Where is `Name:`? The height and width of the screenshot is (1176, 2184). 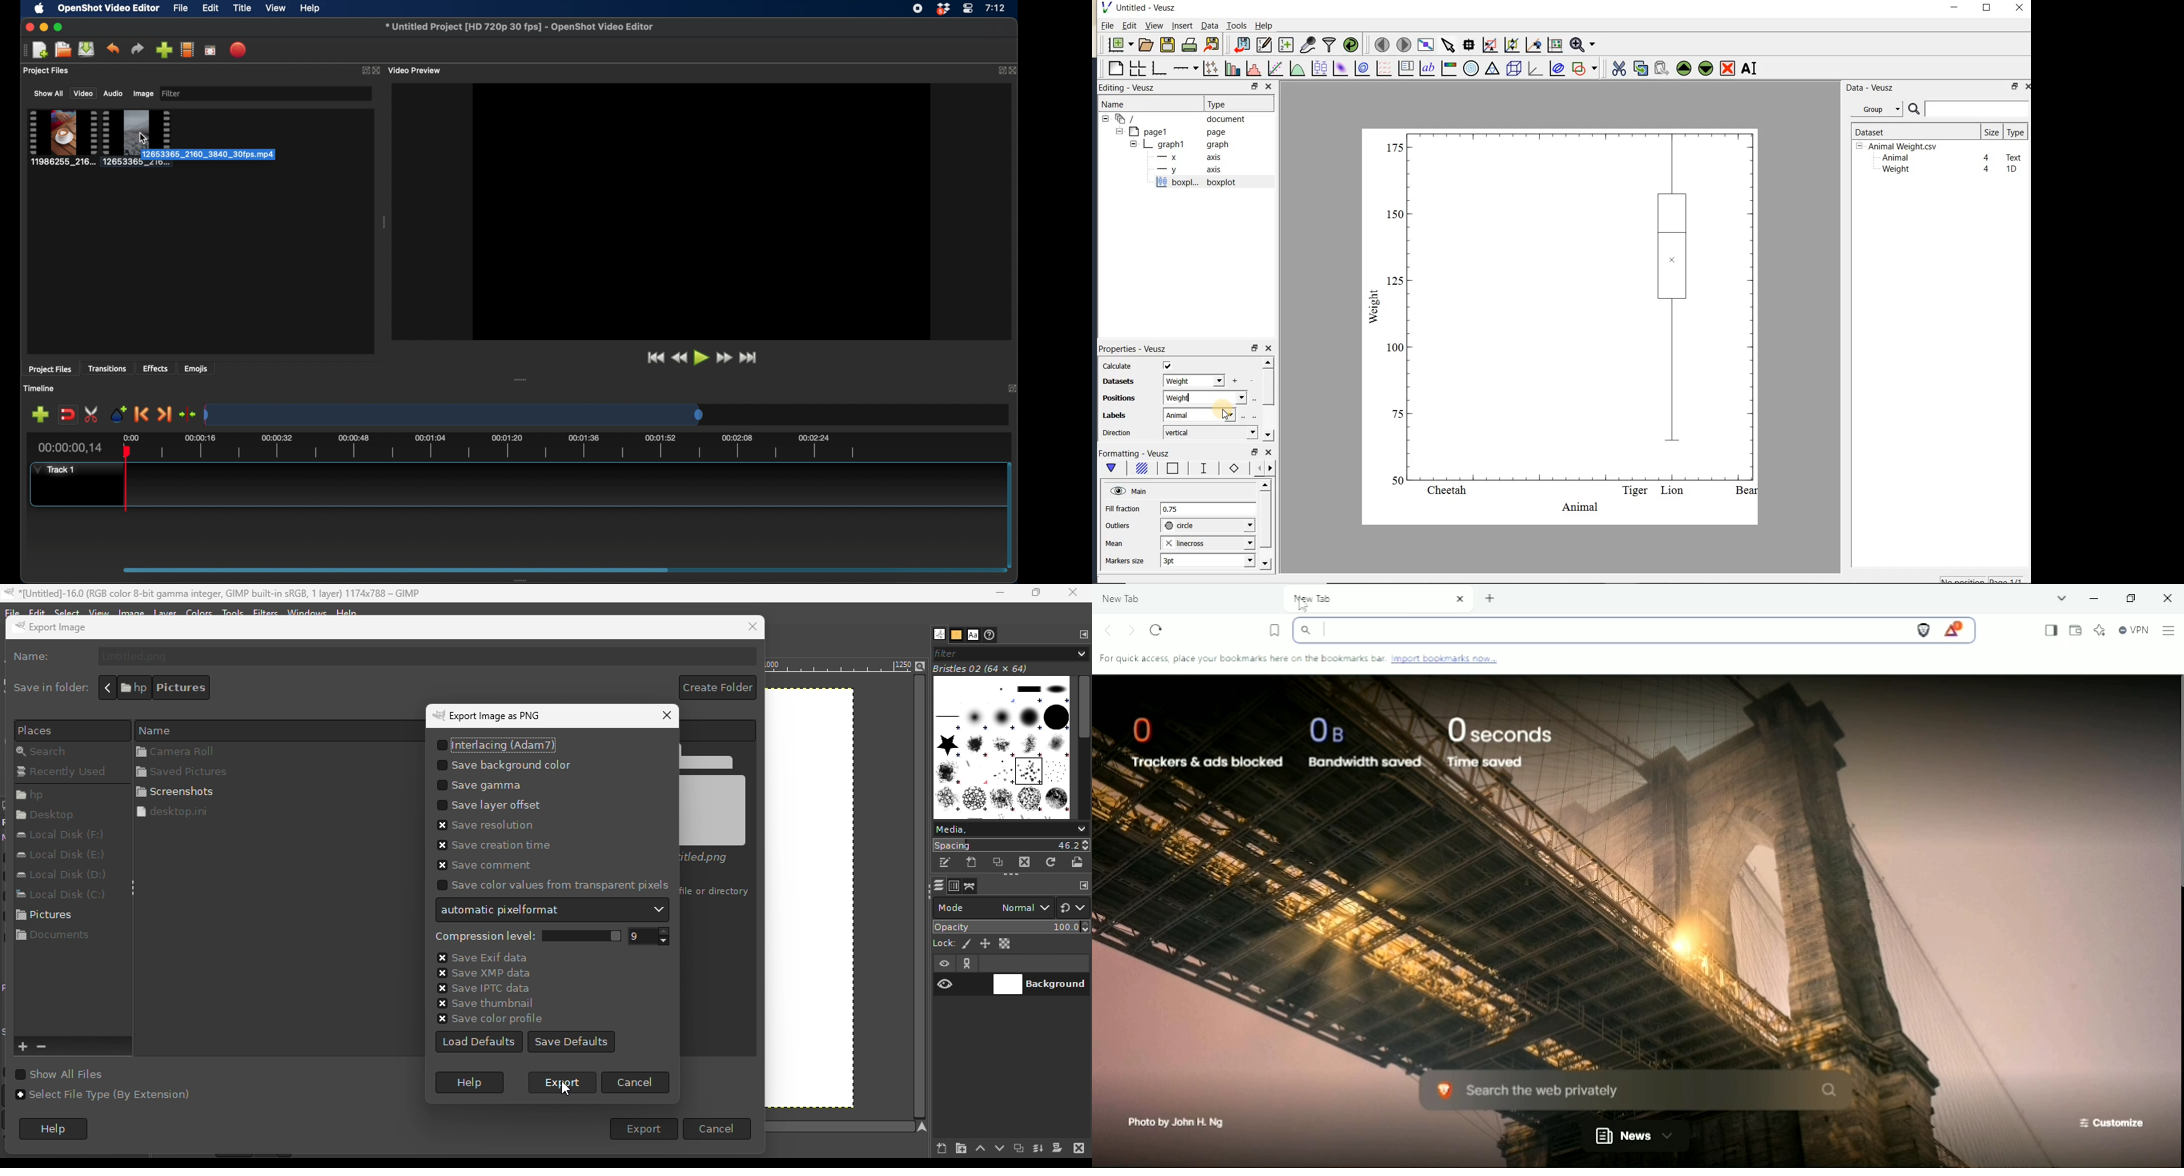
Name: is located at coordinates (37, 658).